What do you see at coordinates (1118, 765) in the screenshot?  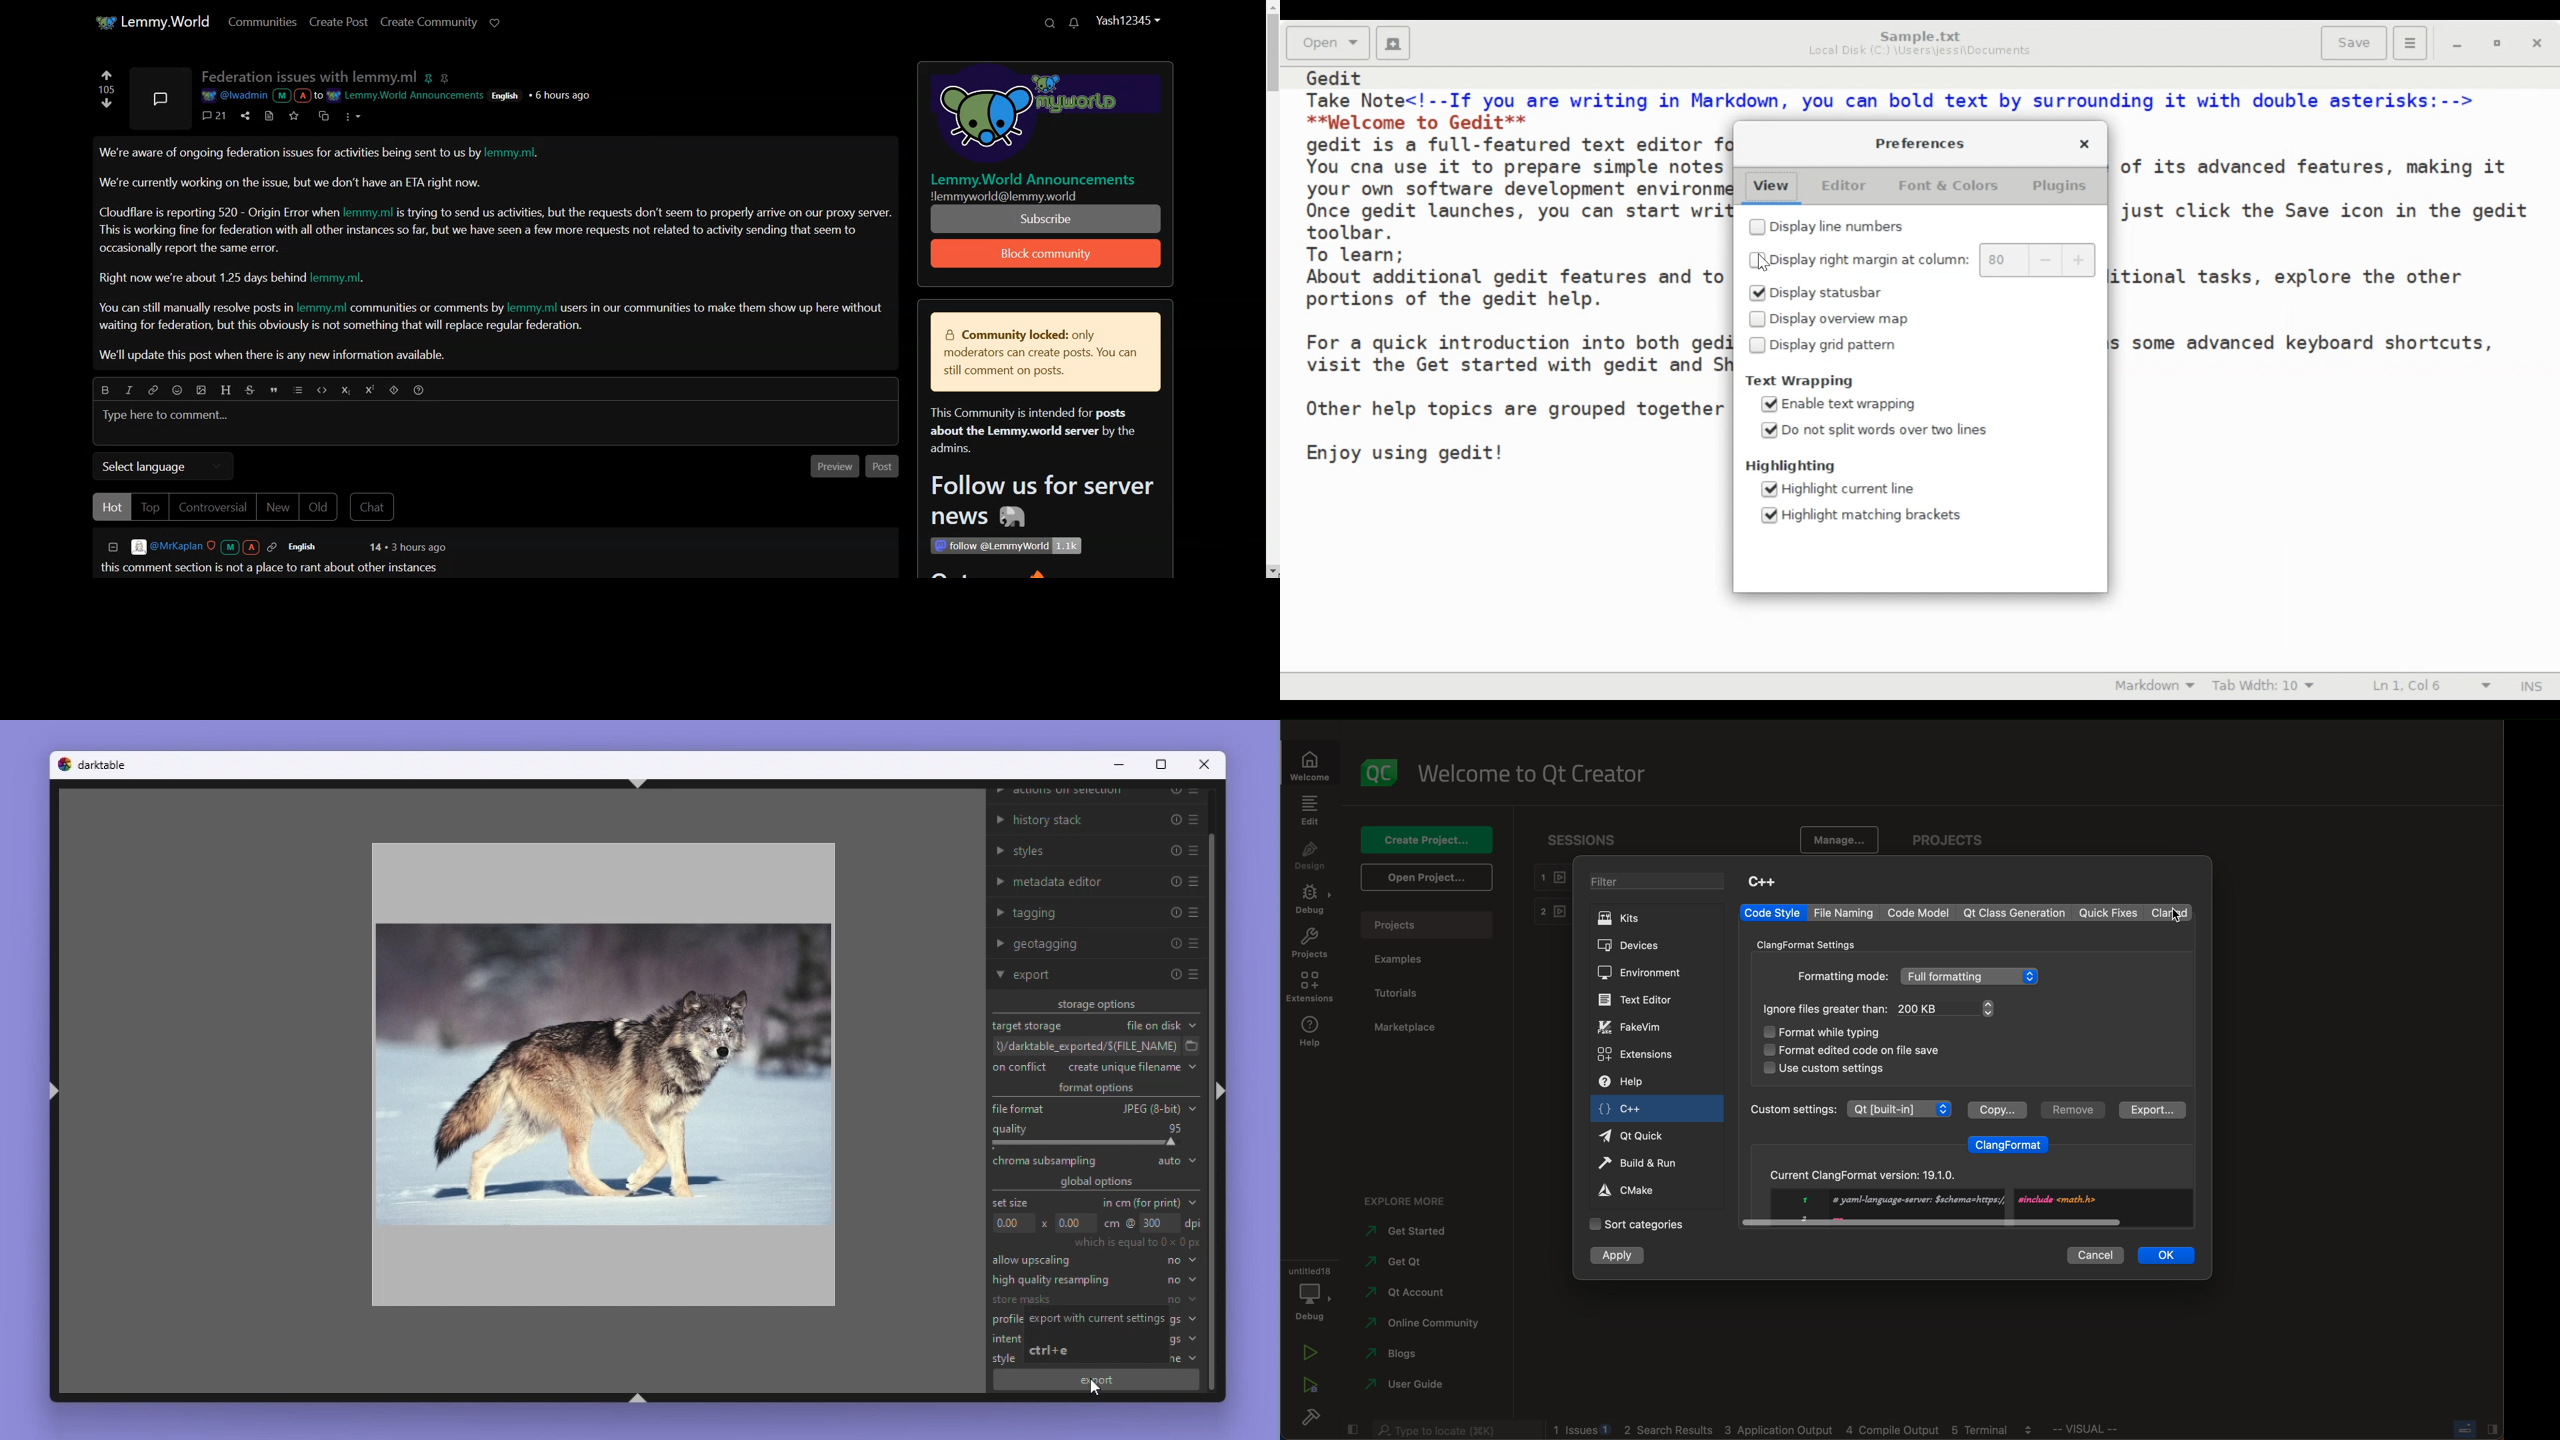 I see `Minimise` at bounding box center [1118, 765].